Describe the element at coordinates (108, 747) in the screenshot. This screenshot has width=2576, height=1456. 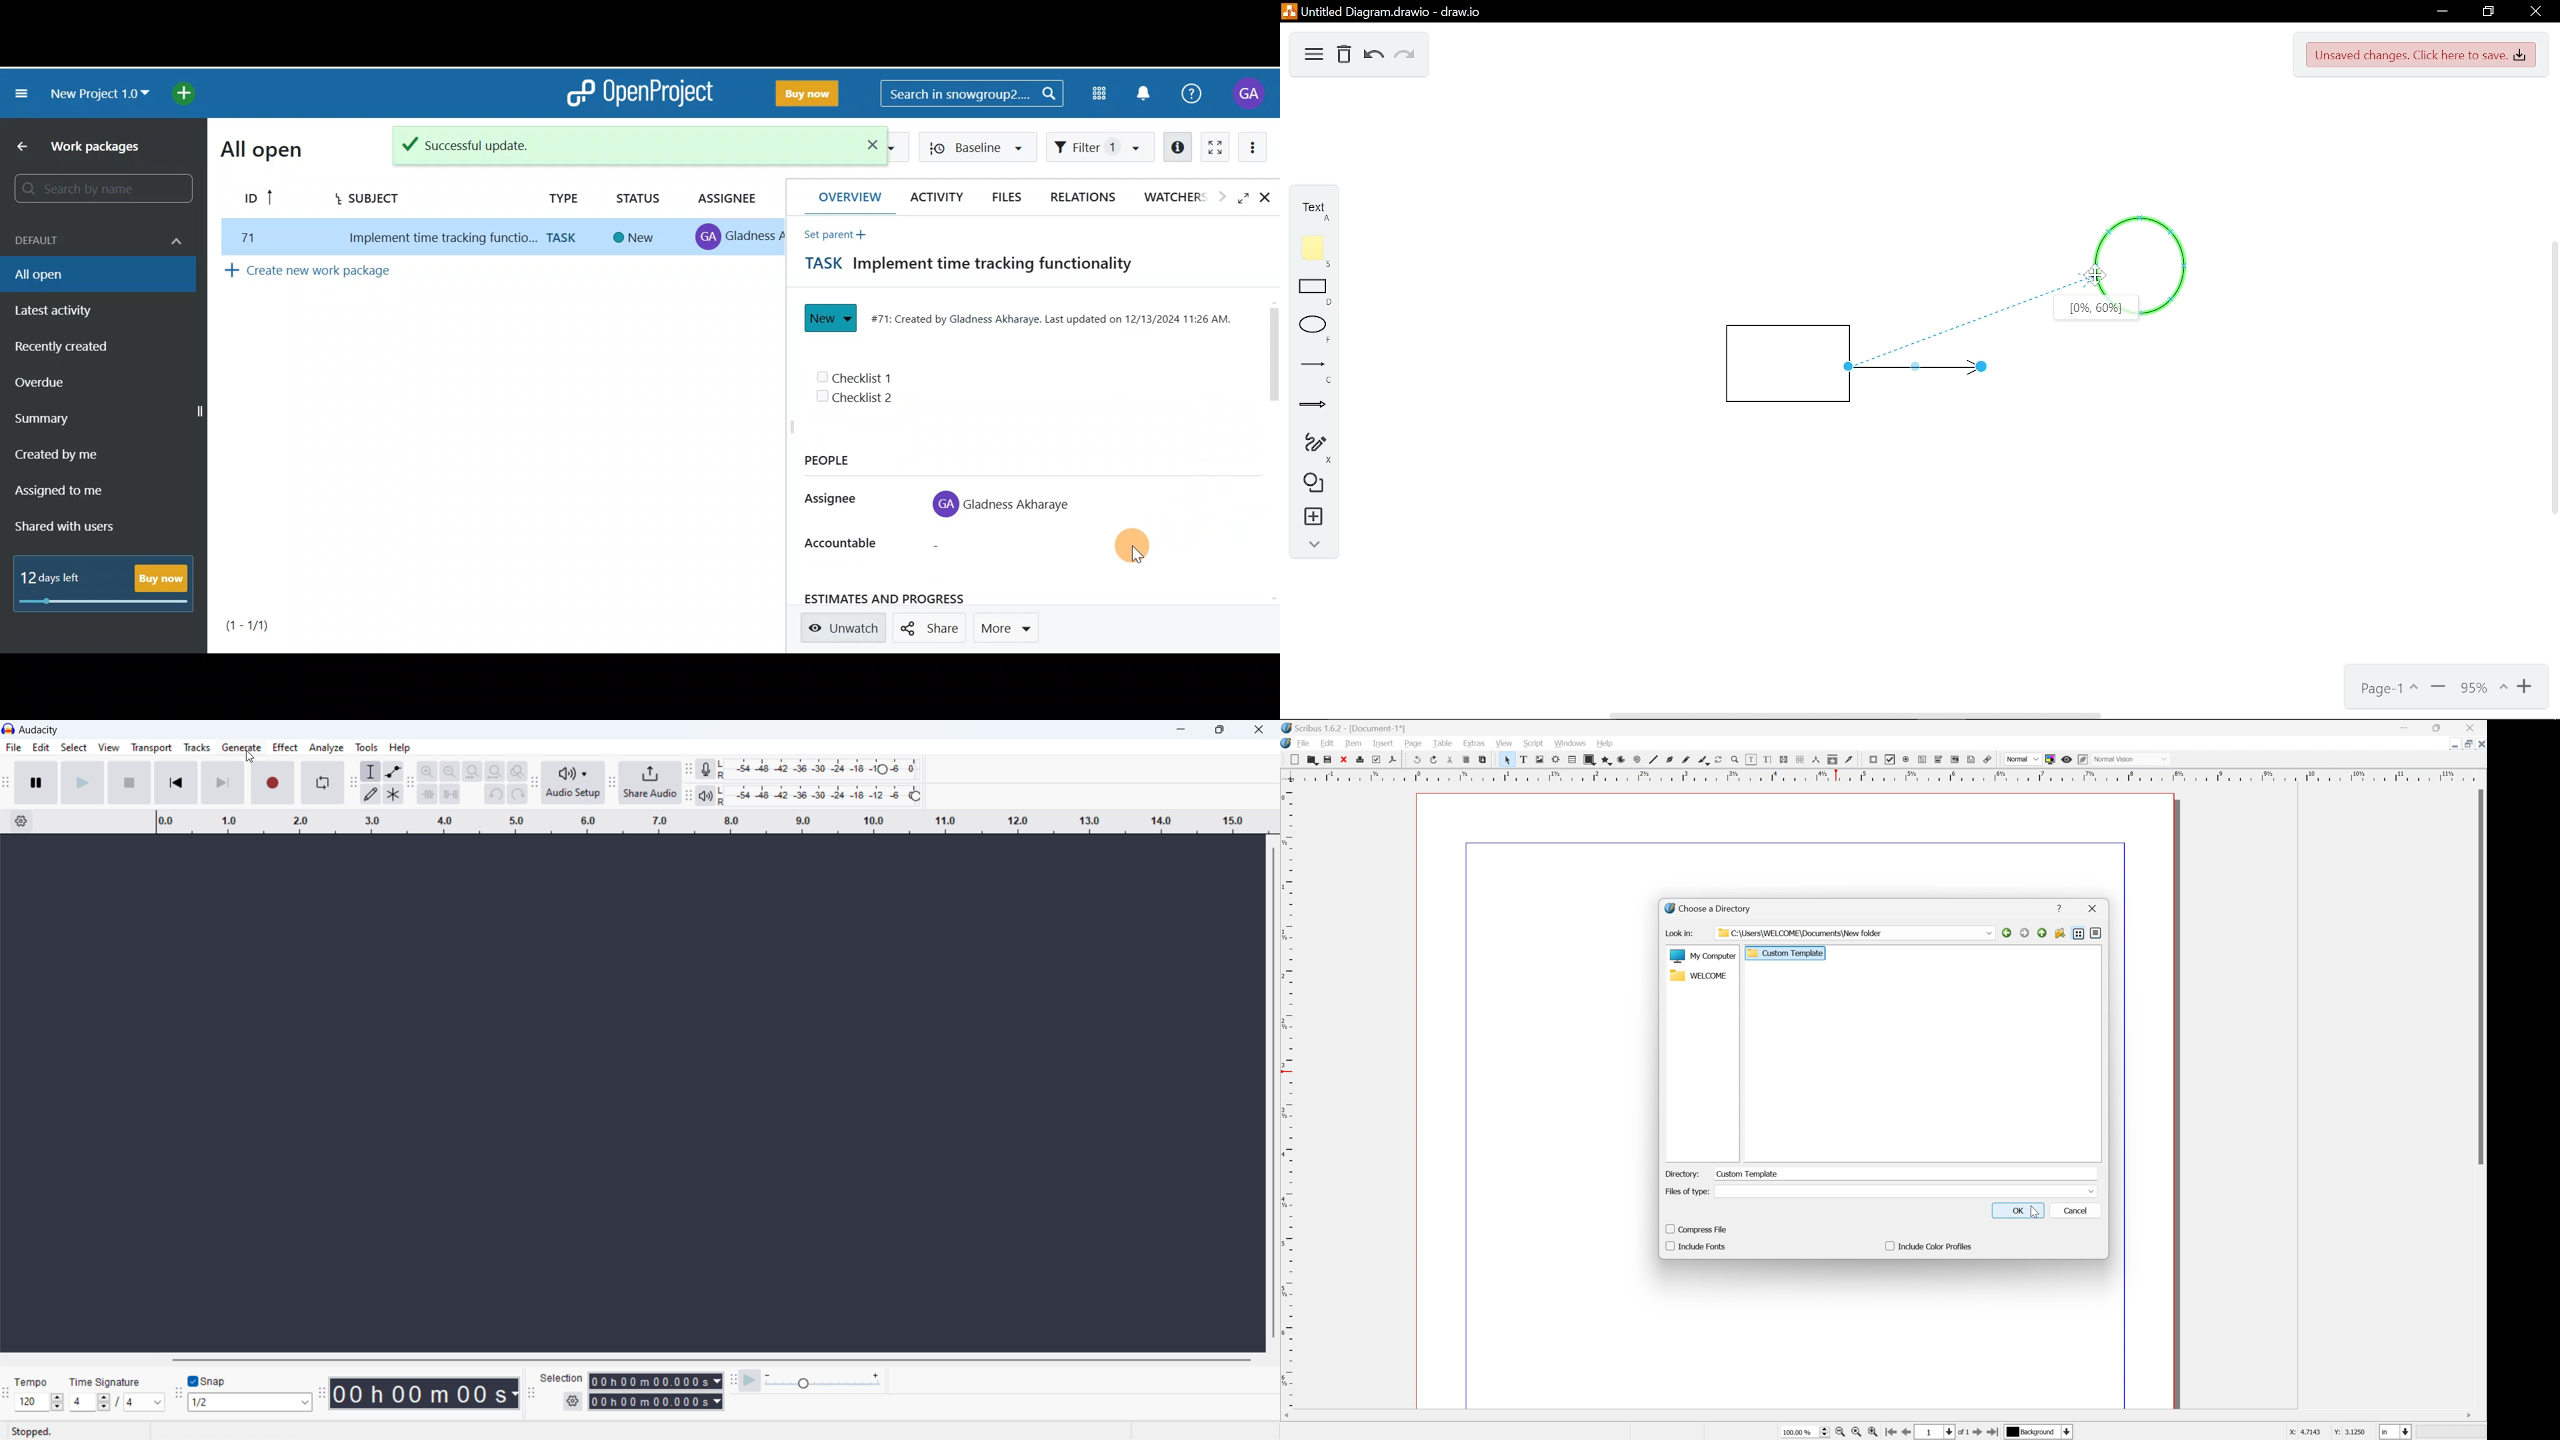
I see `view` at that location.